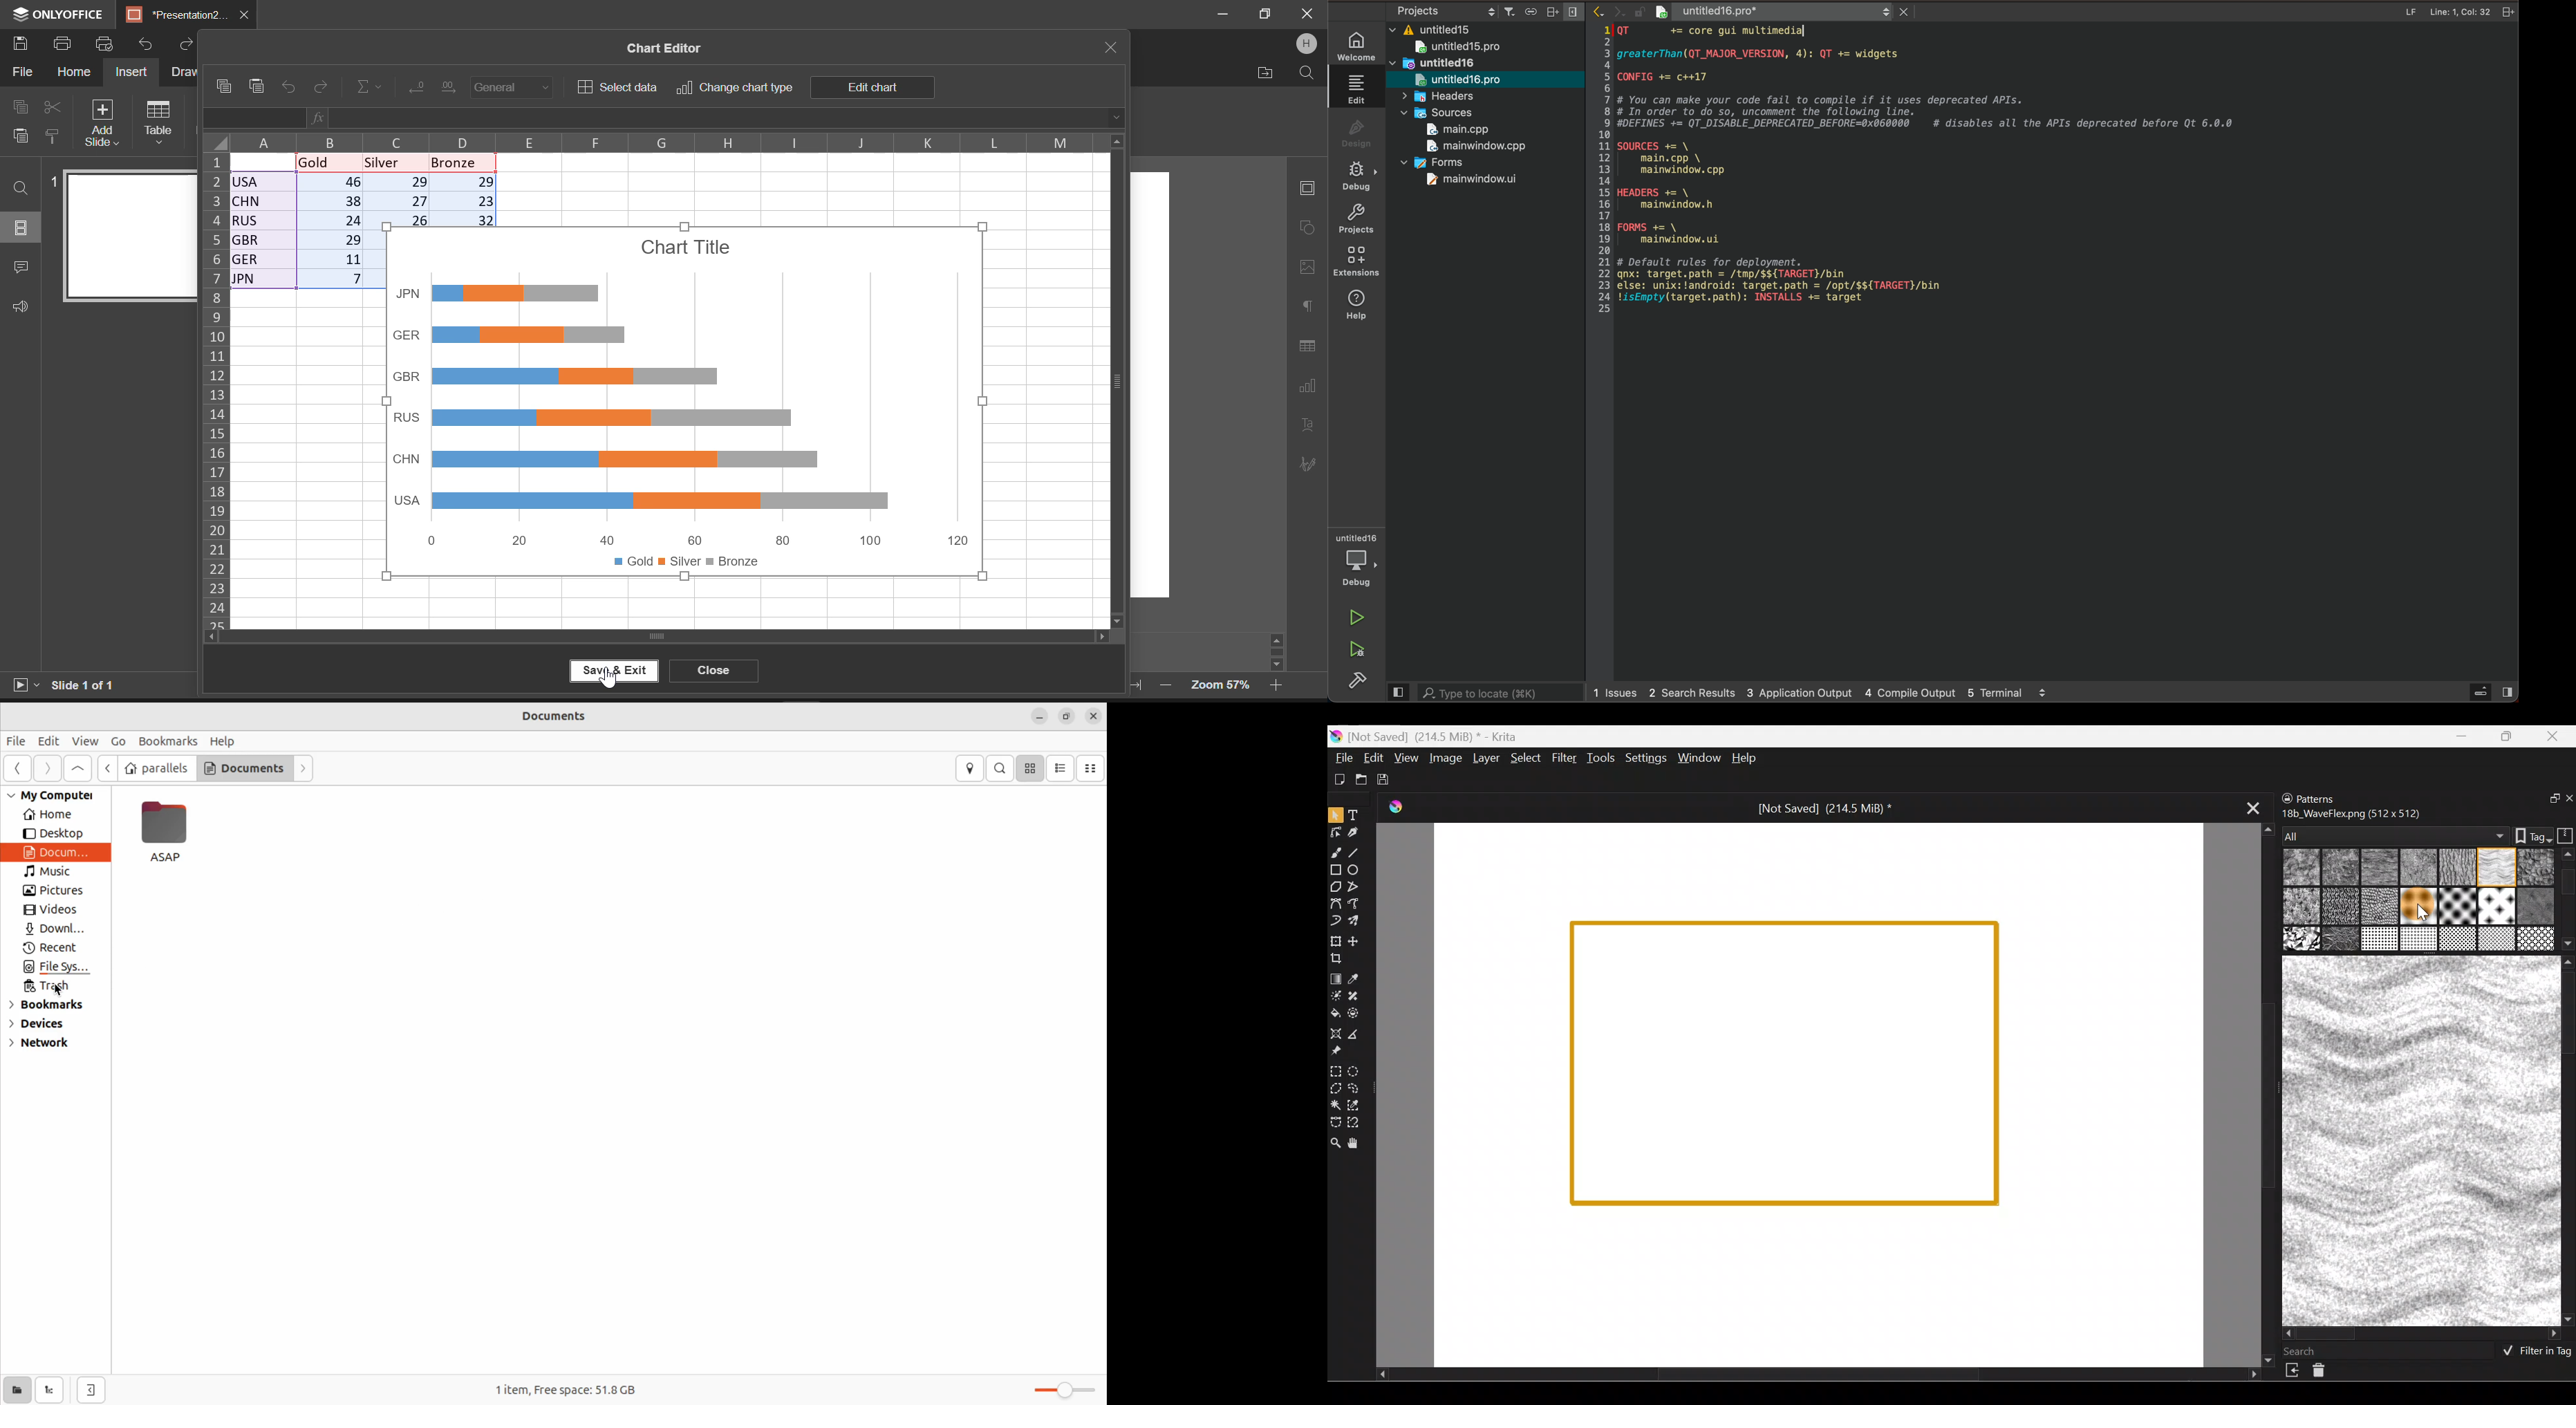  What do you see at coordinates (419, 86) in the screenshot?
I see `Decrease Decimal` at bounding box center [419, 86].